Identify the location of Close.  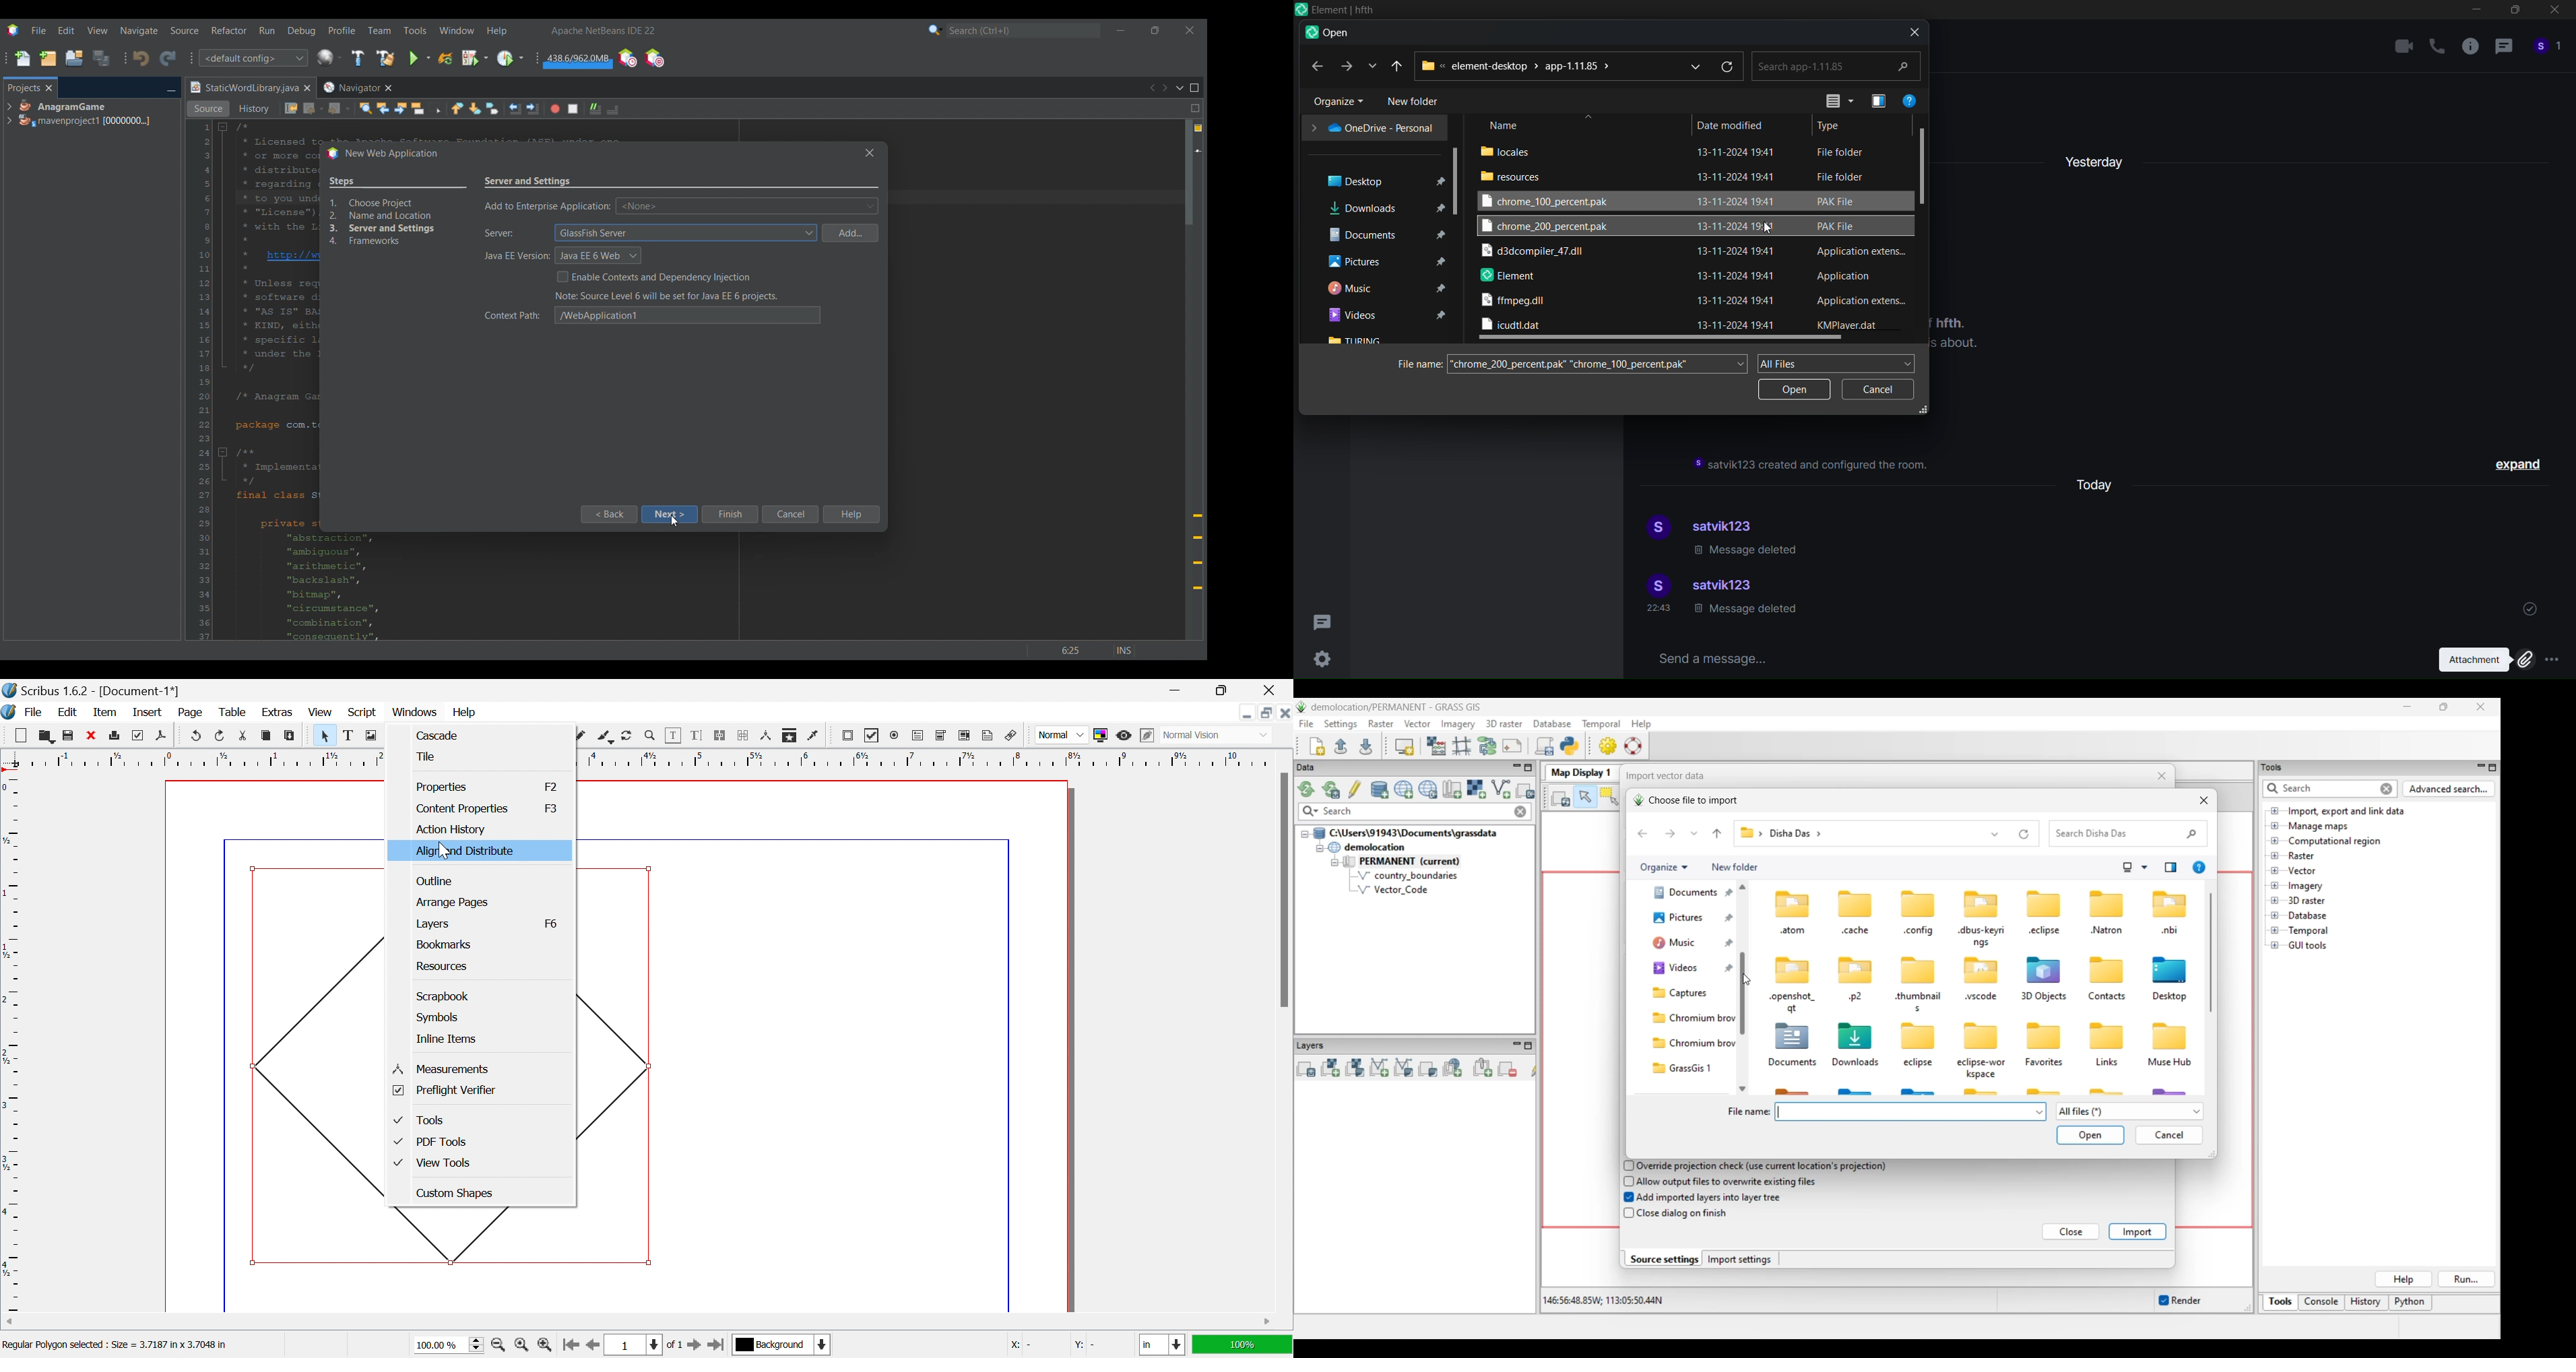
(90, 734).